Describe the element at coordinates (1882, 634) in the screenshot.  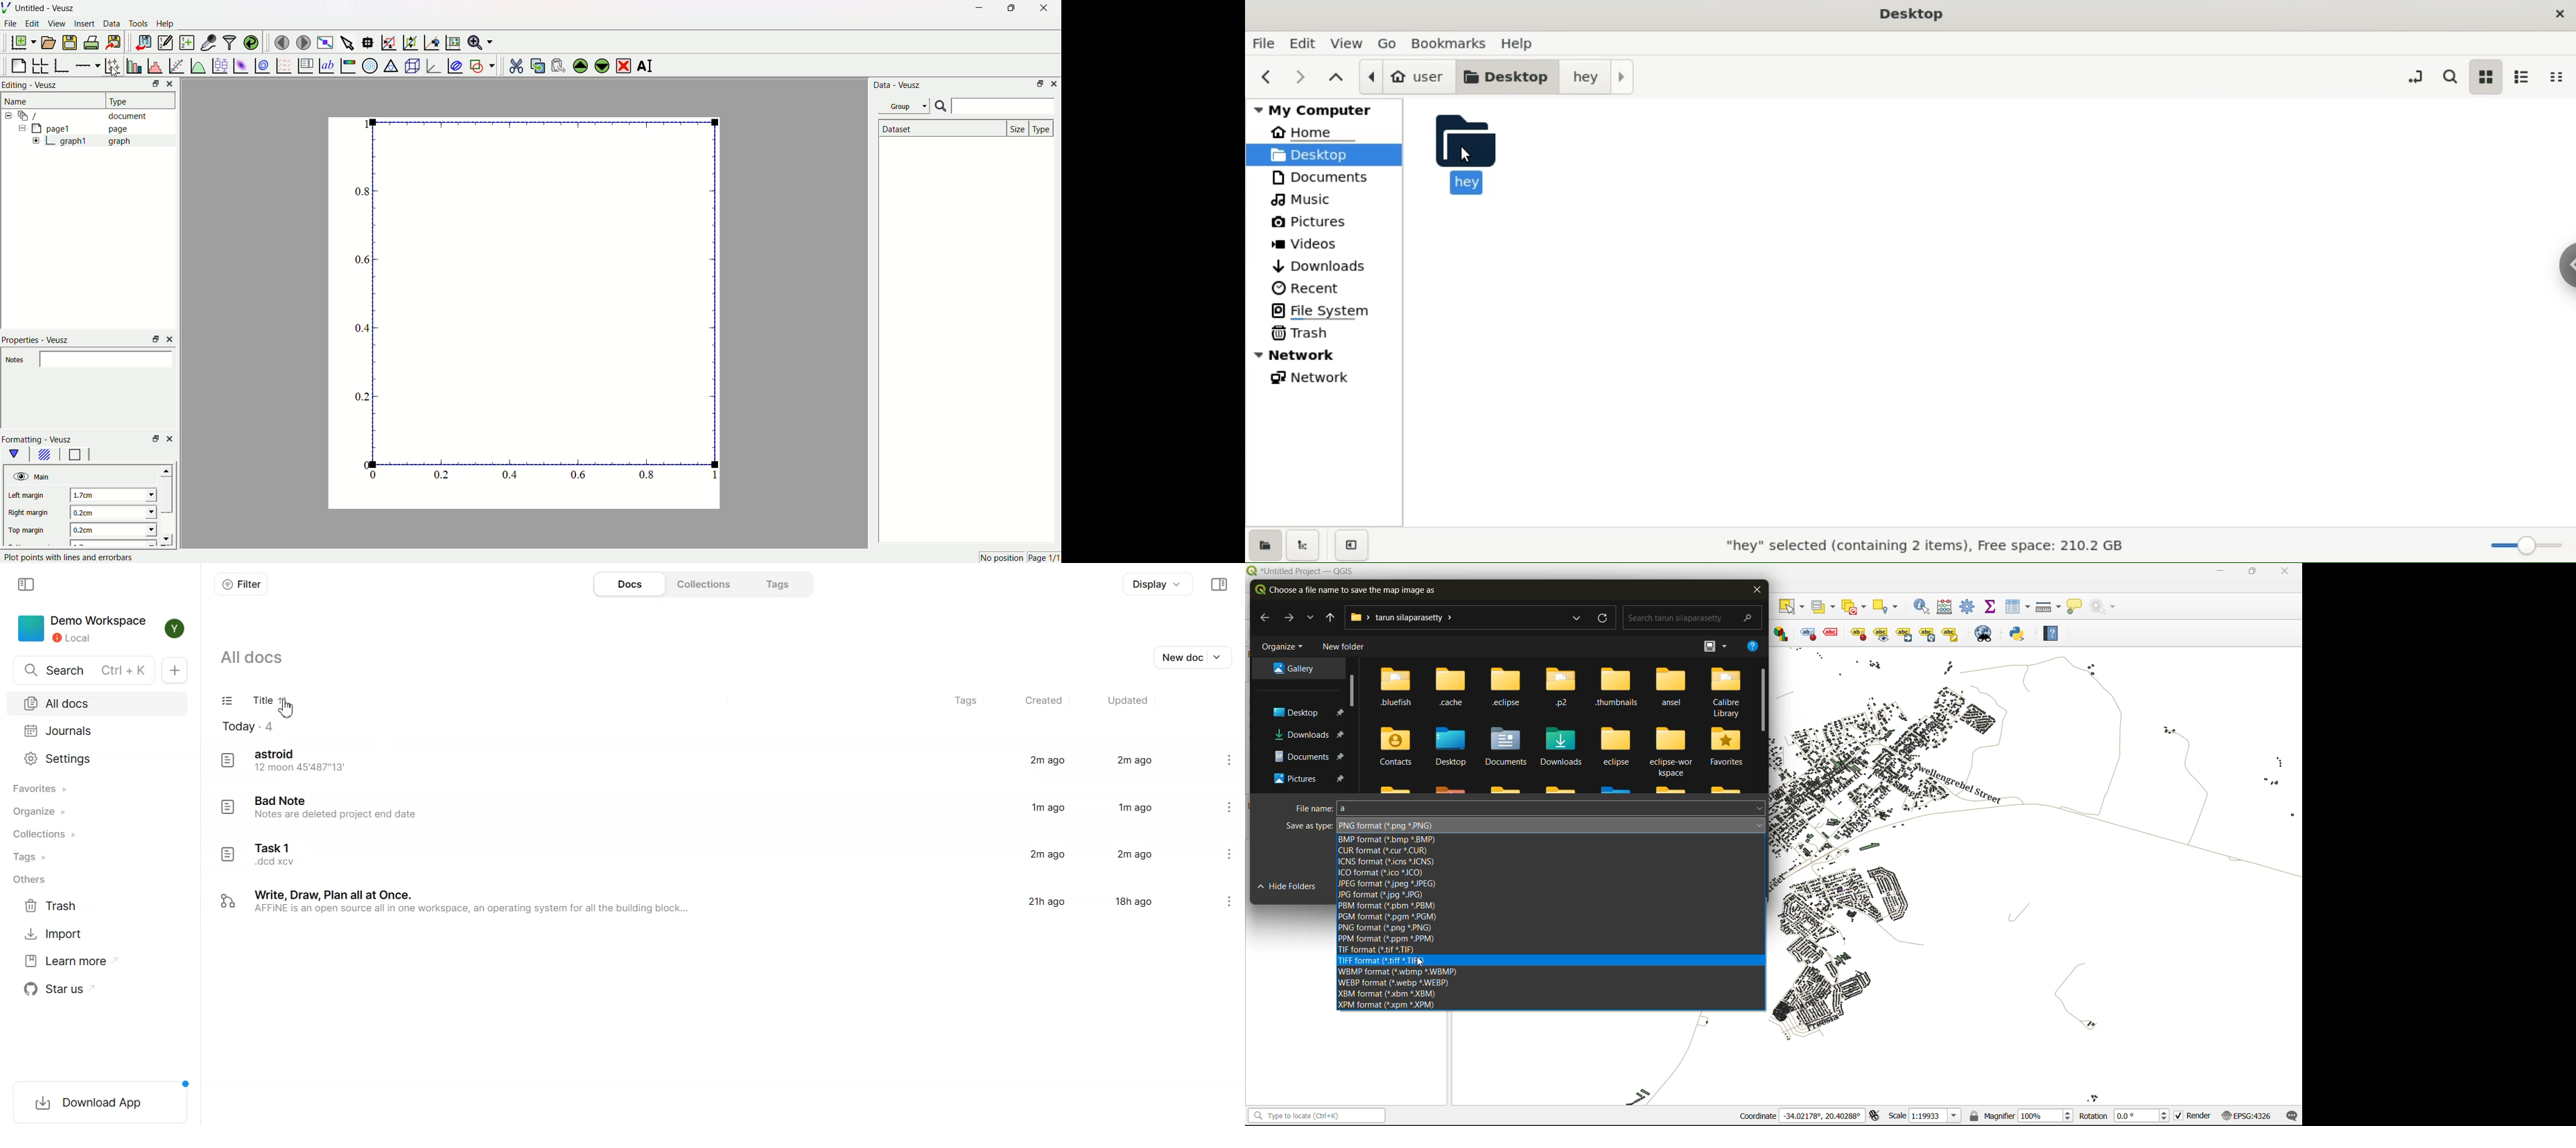
I see `Move a label, diagrams or callout ` at that location.